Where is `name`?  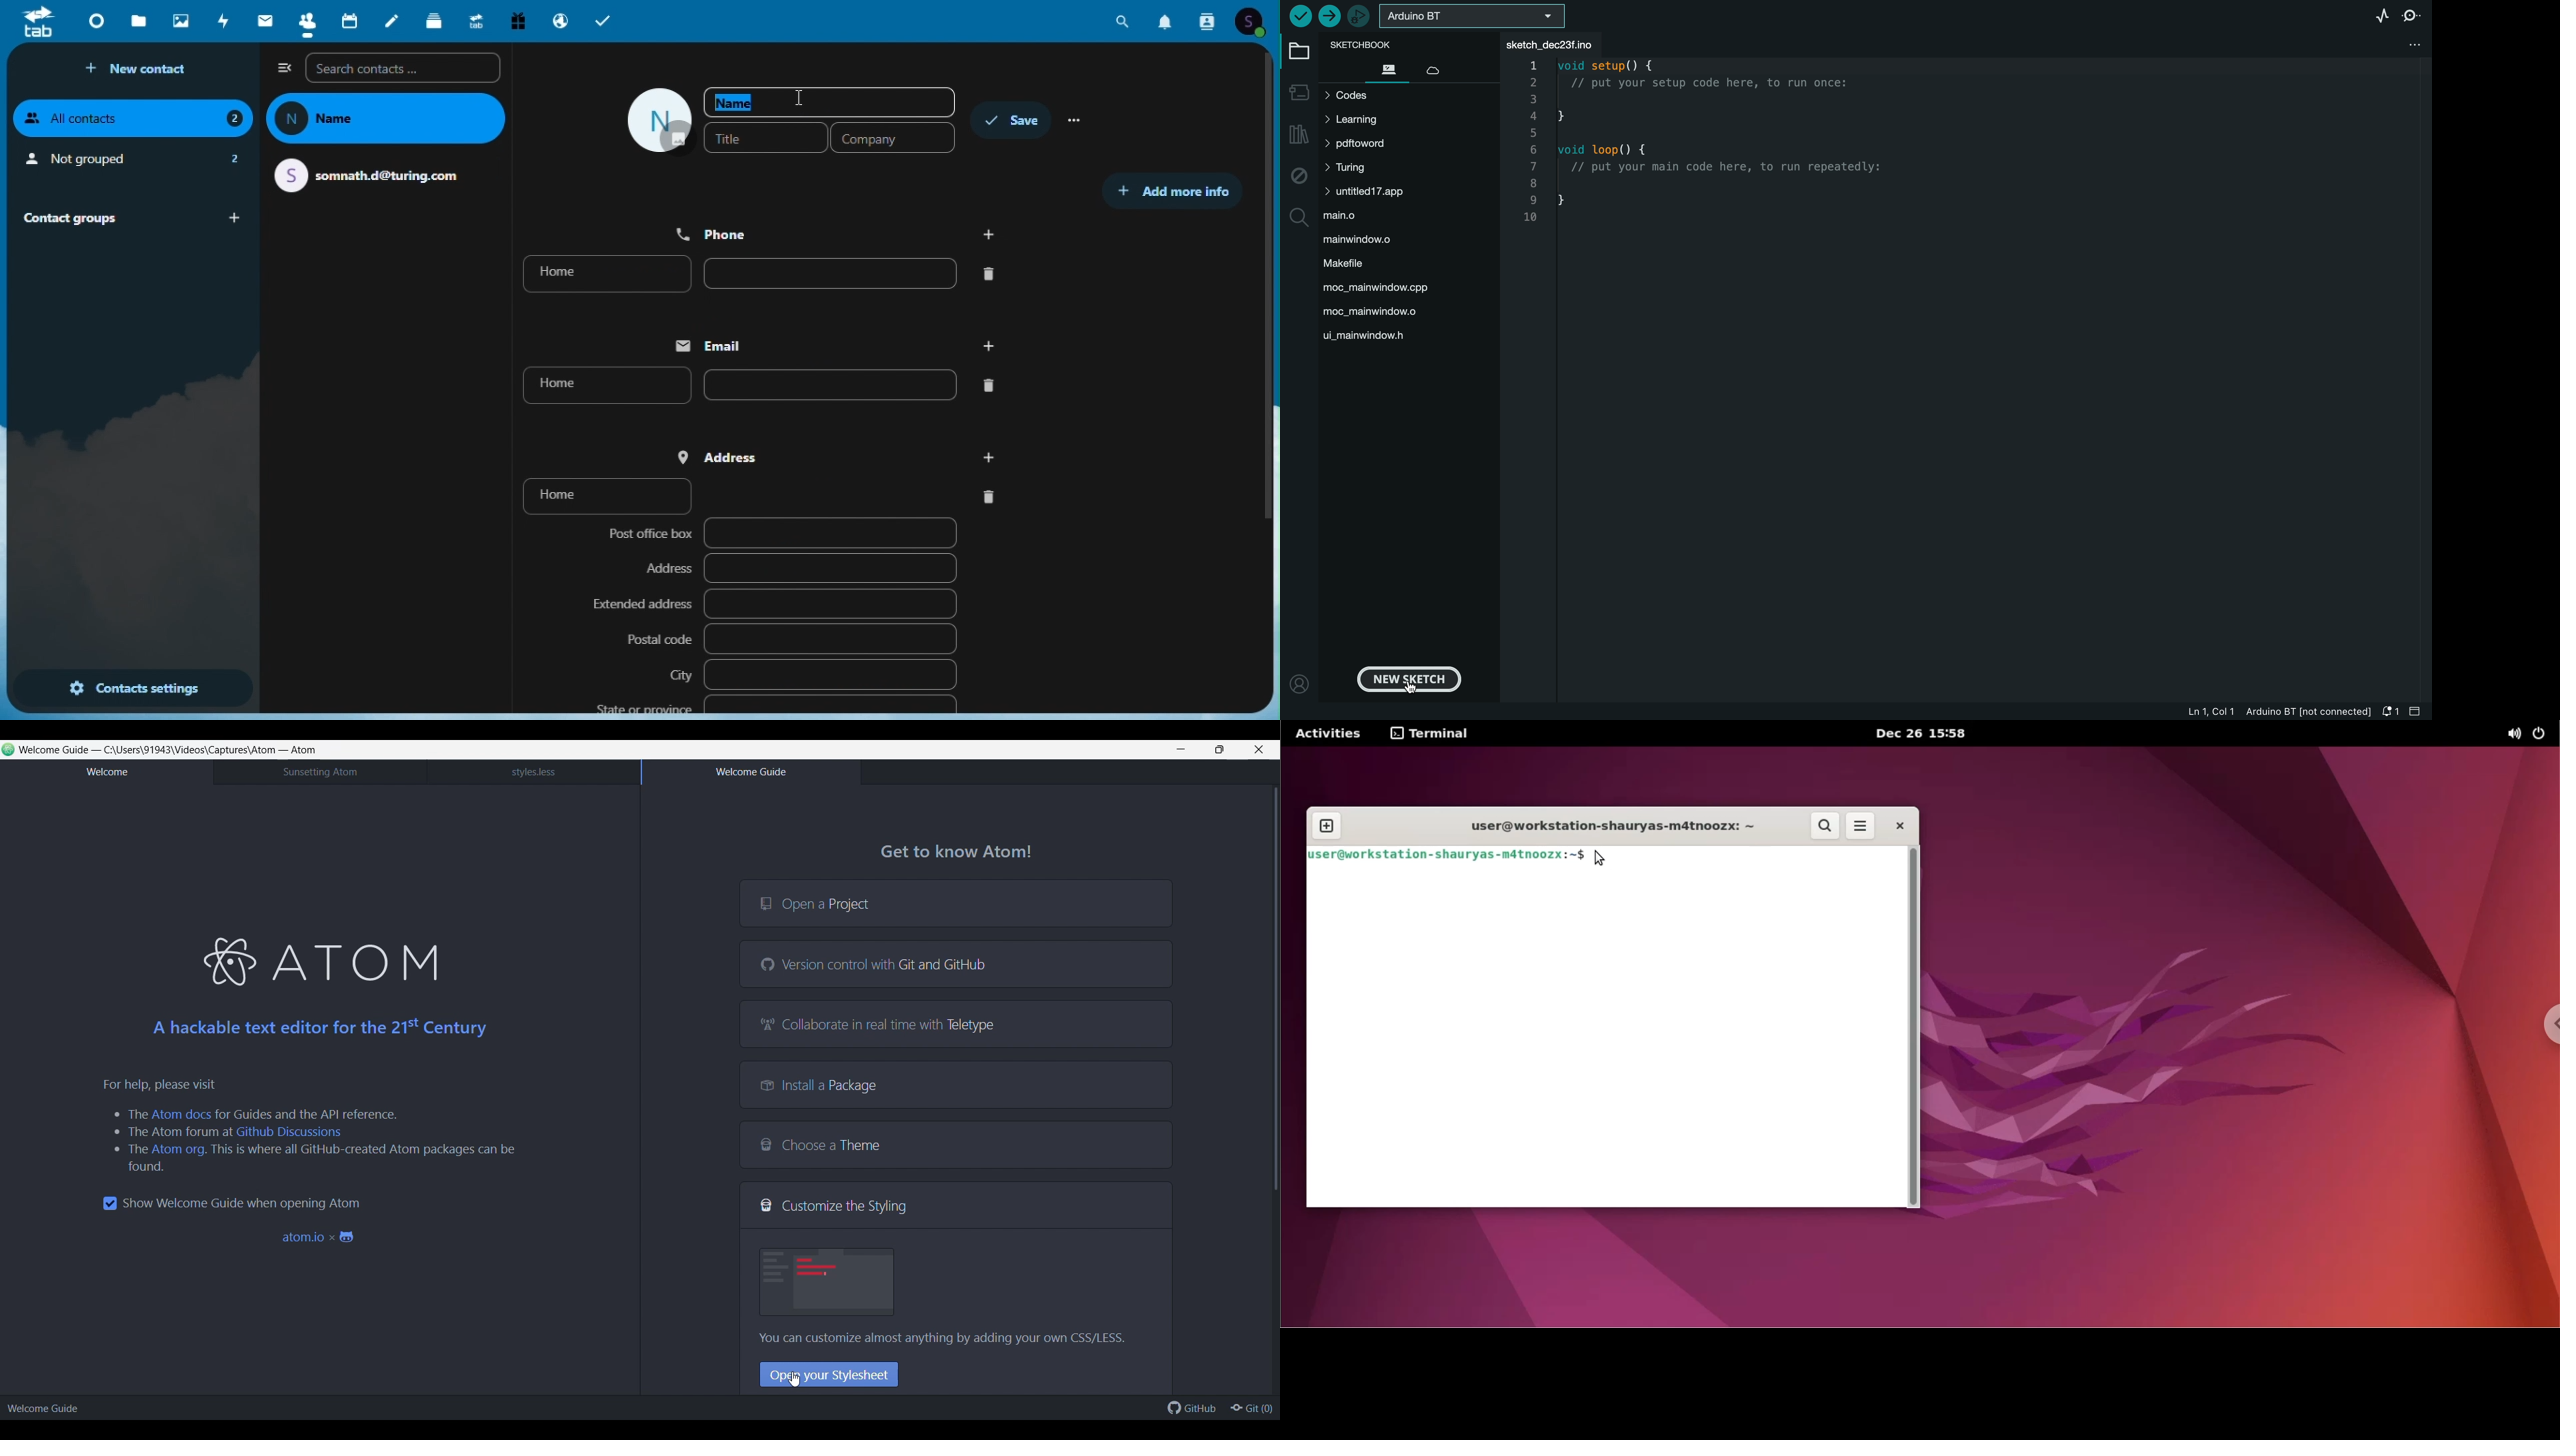 name is located at coordinates (388, 119).